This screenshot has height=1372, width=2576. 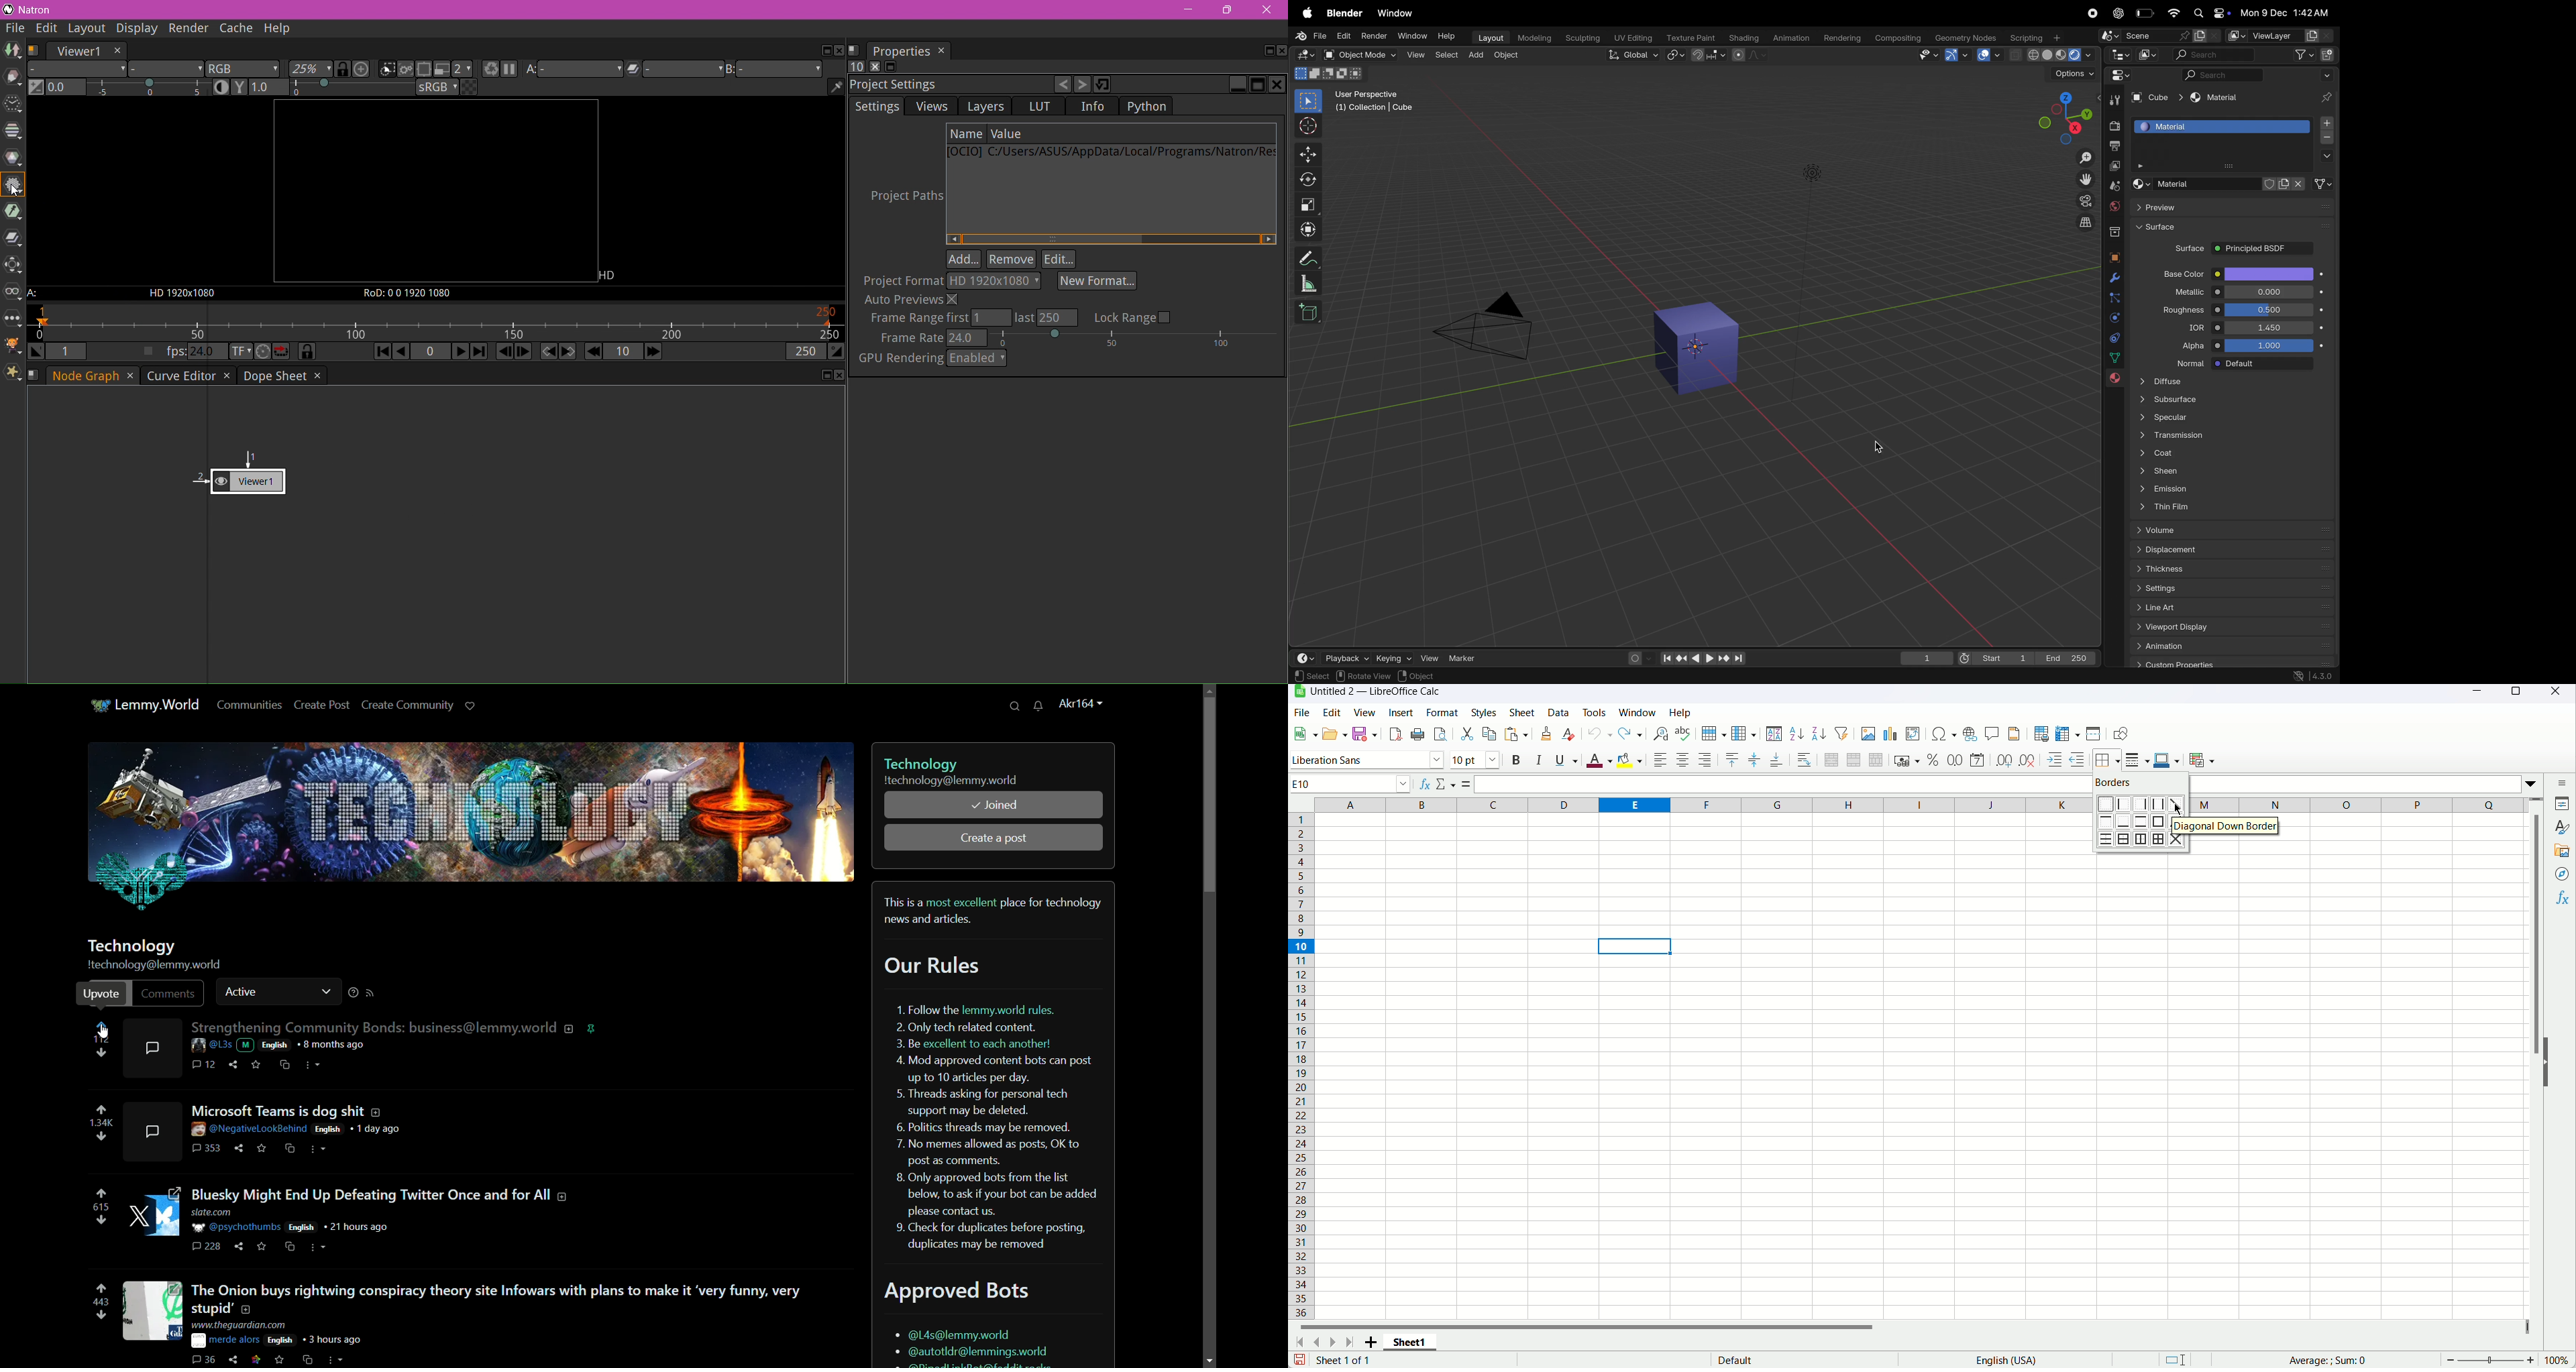 What do you see at coordinates (1774, 733) in the screenshot?
I see `Sort` at bounding box center [1774, 733].